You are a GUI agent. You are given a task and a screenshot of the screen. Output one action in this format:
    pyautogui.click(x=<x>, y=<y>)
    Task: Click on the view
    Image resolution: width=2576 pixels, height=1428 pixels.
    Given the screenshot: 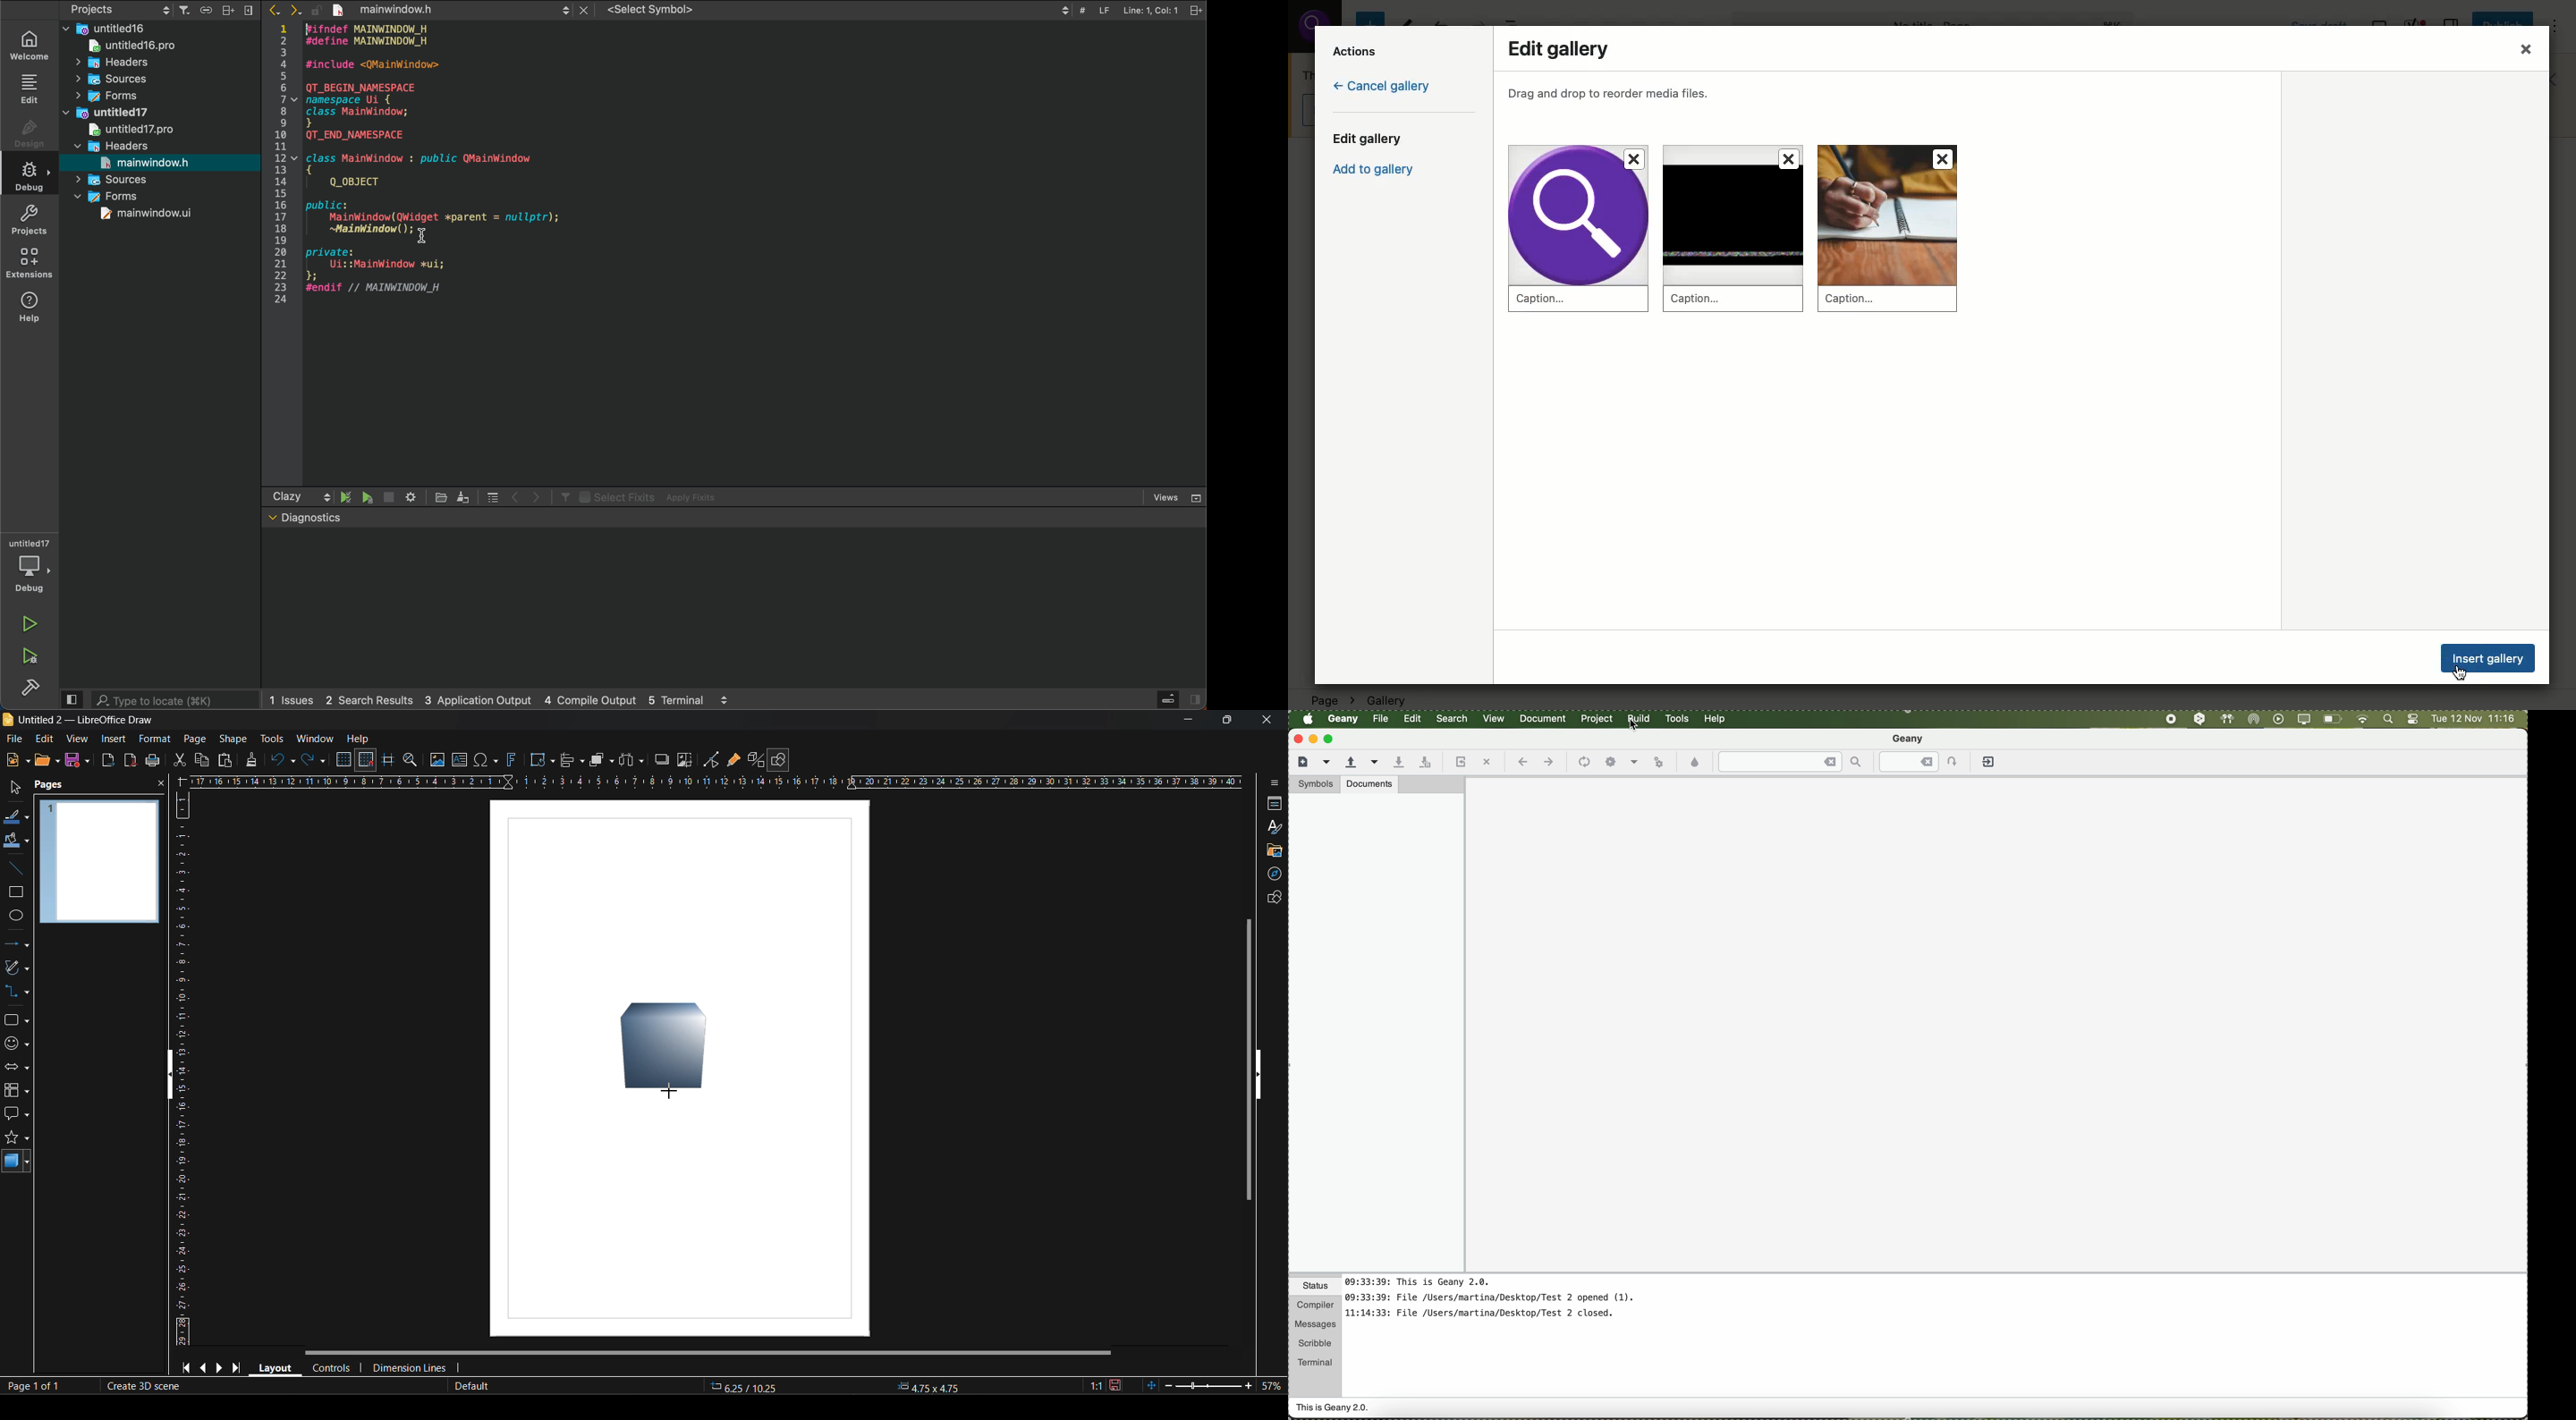 What is the action you would take?
    pyautogui.click(x=78, y=740)
    